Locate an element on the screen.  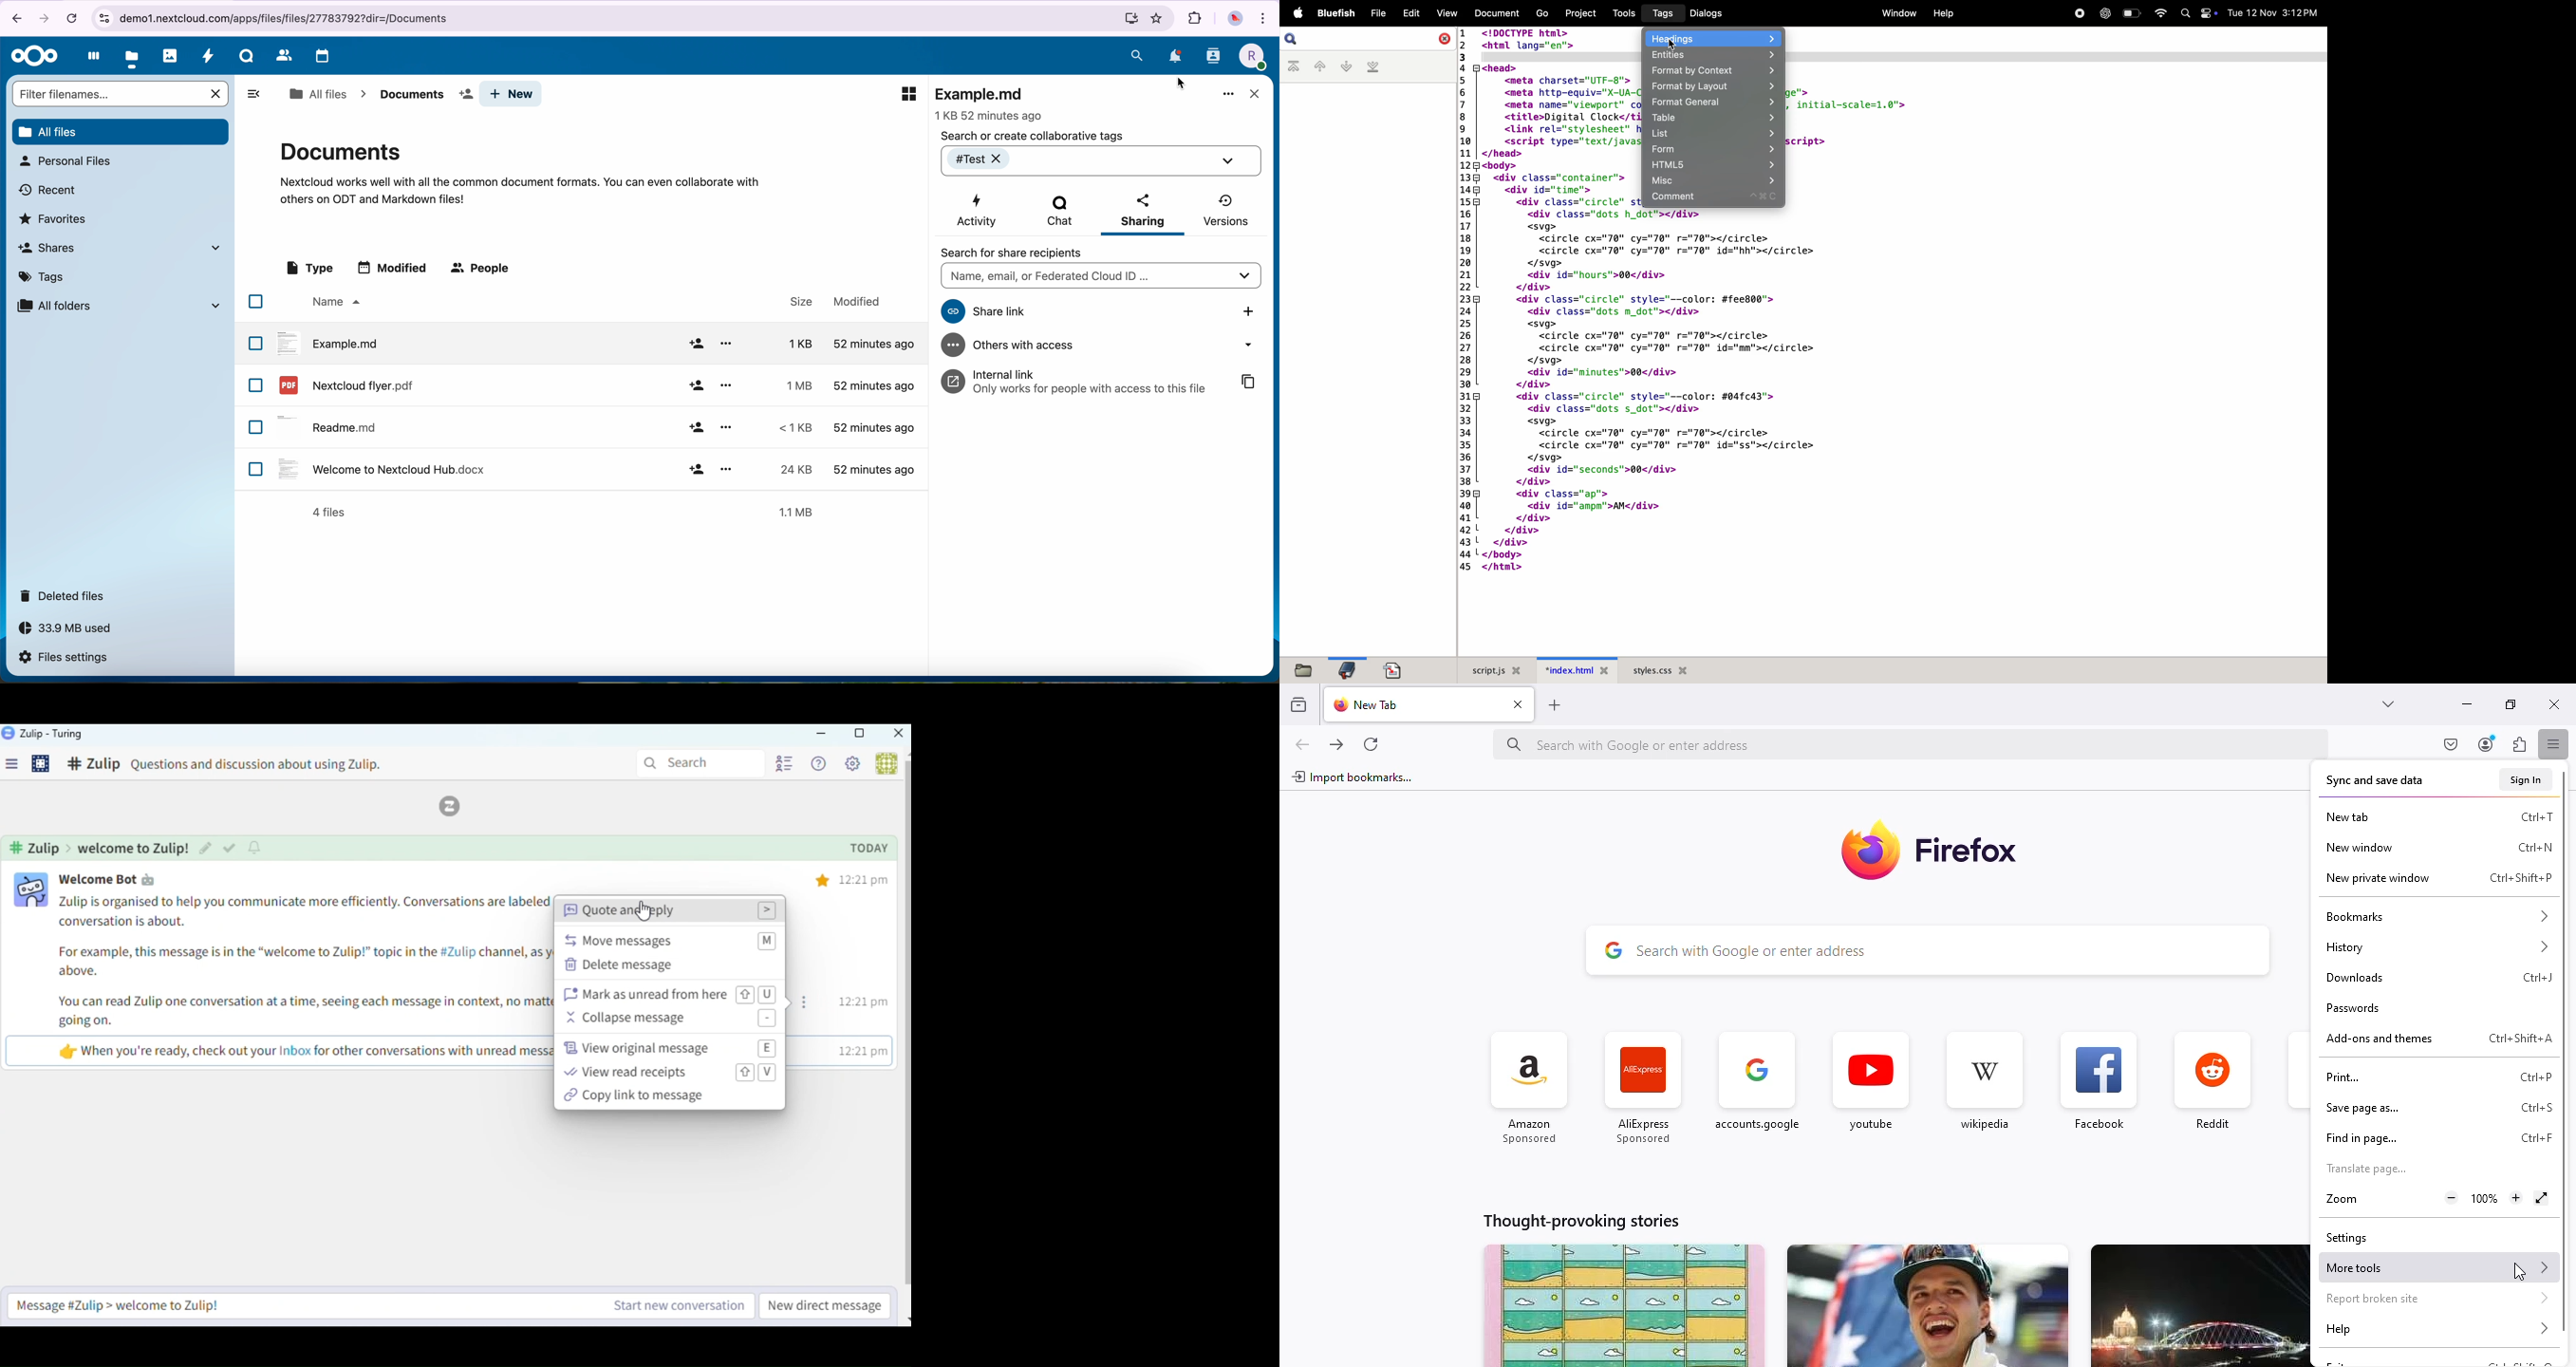
checkbox is located at coordinates (256, 428).